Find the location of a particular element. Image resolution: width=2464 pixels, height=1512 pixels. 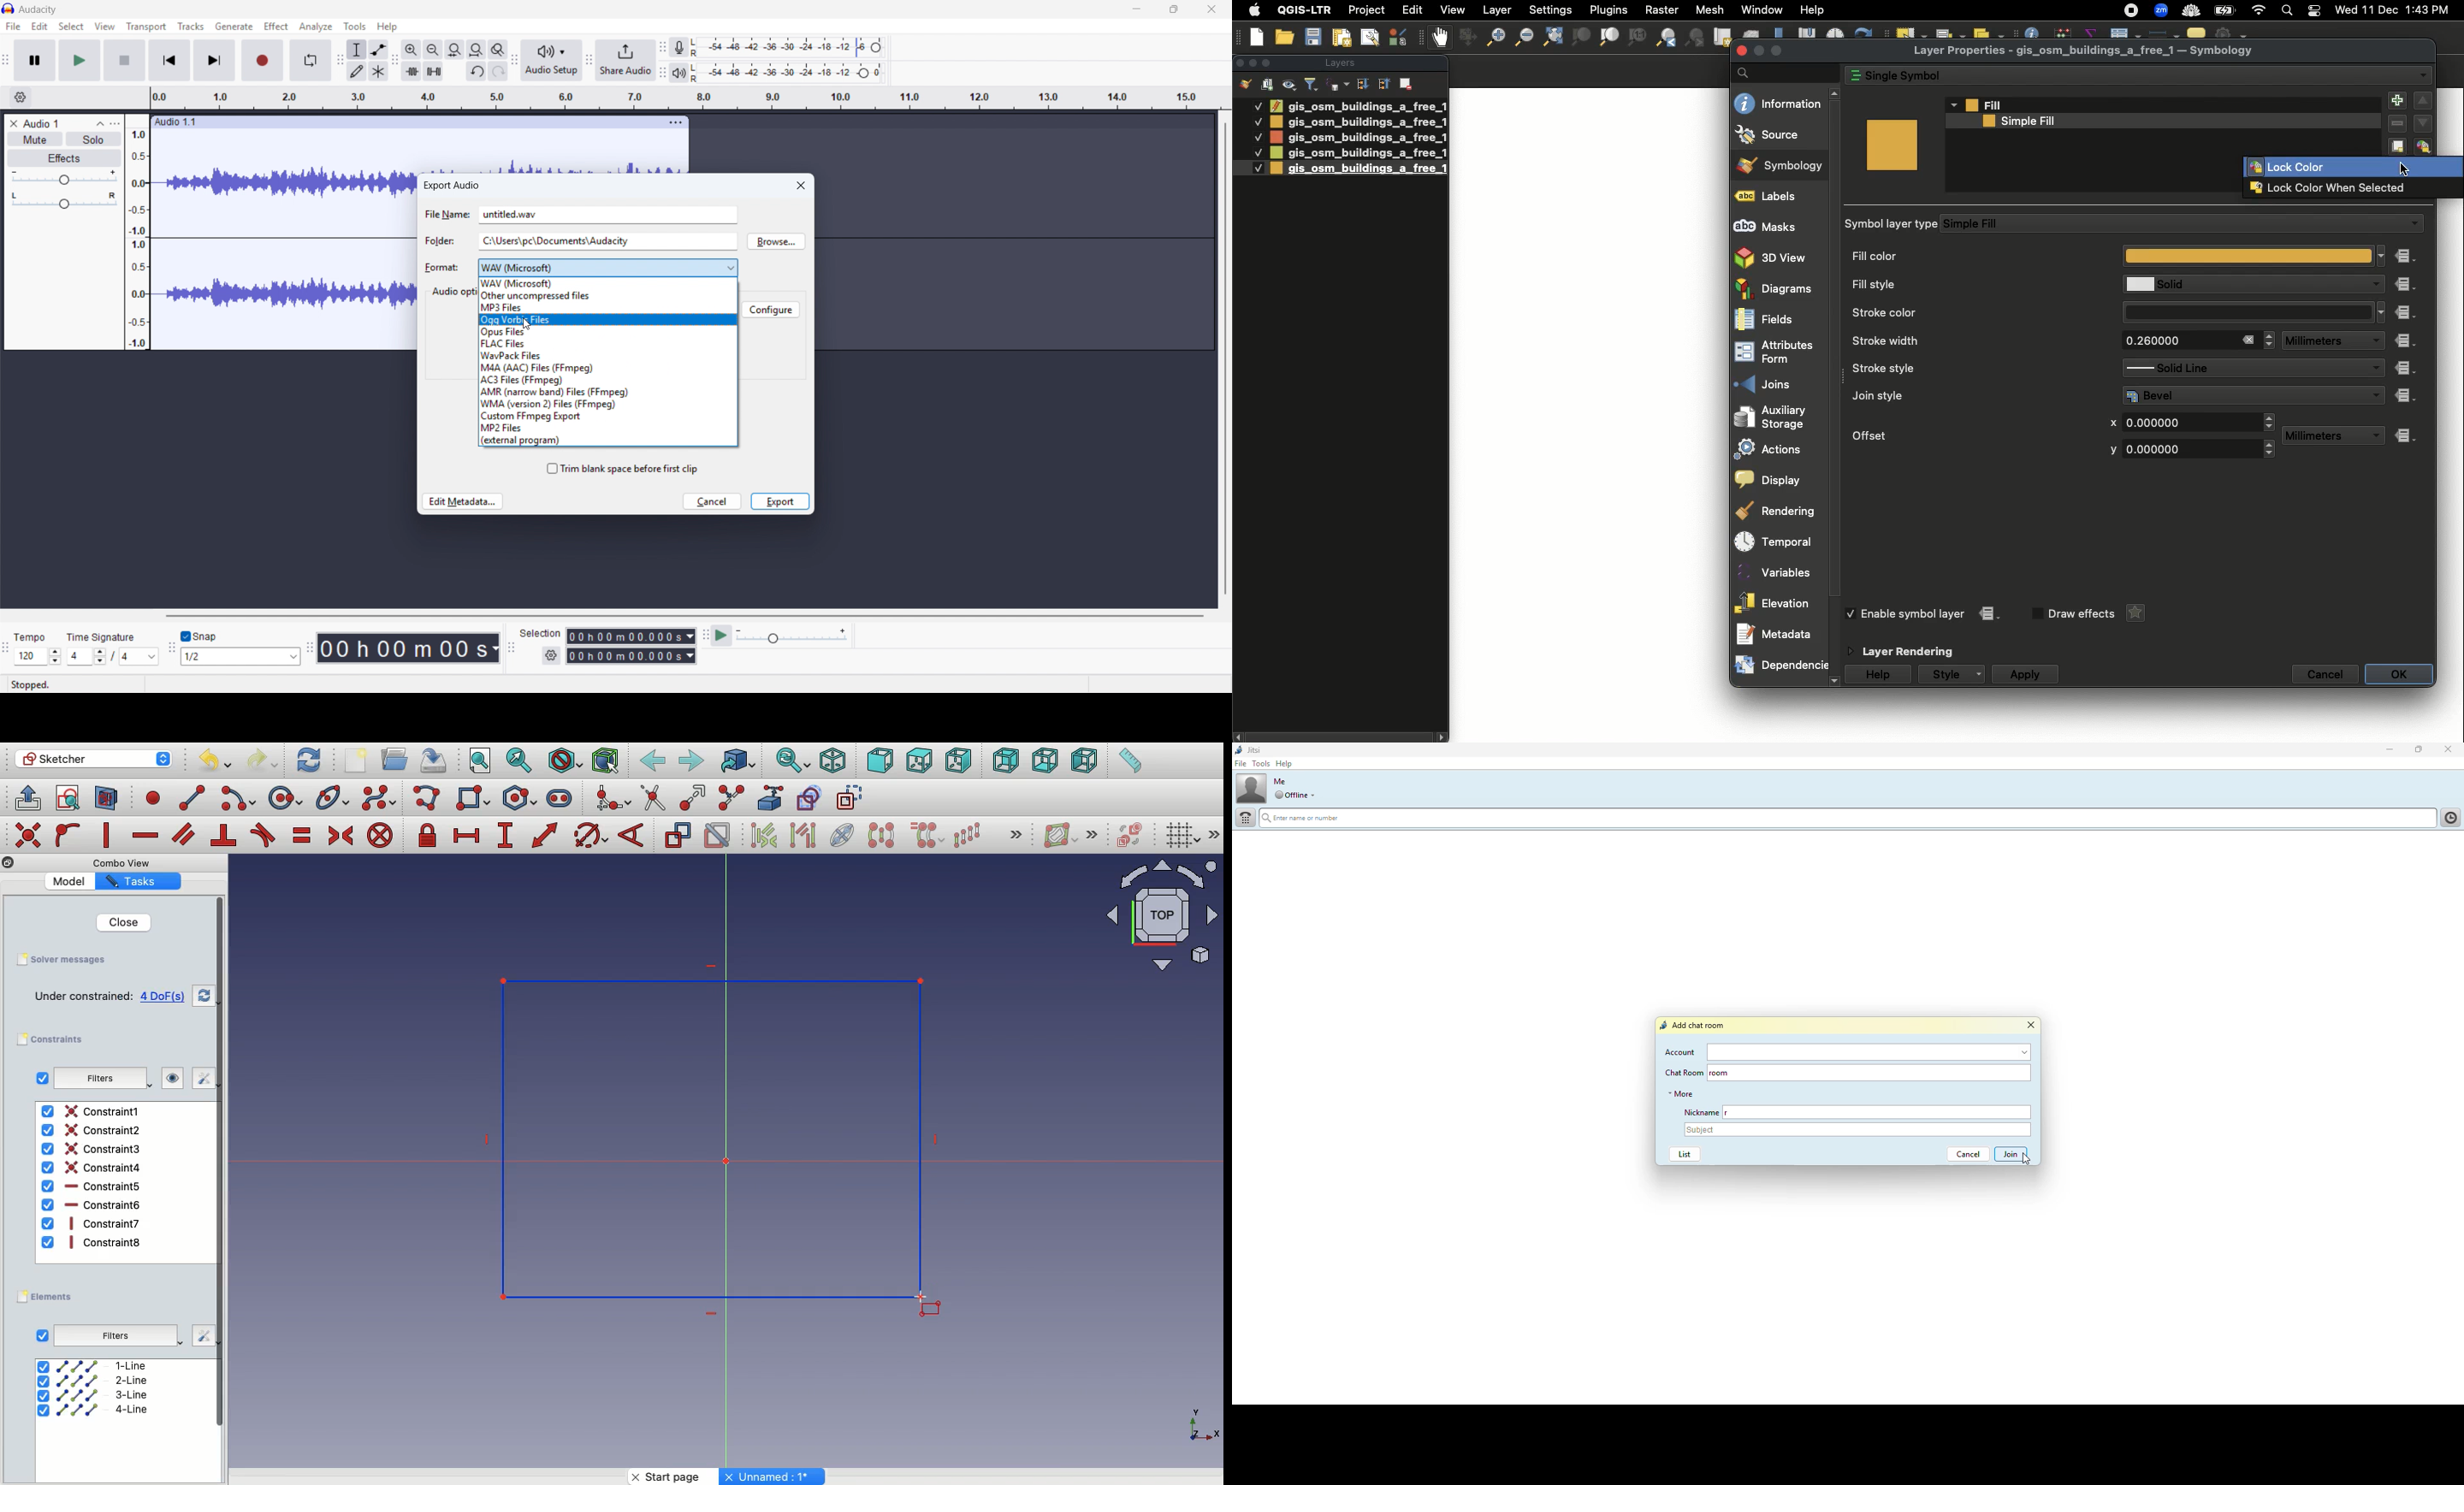

close  is located at coordinates (1211, 10).